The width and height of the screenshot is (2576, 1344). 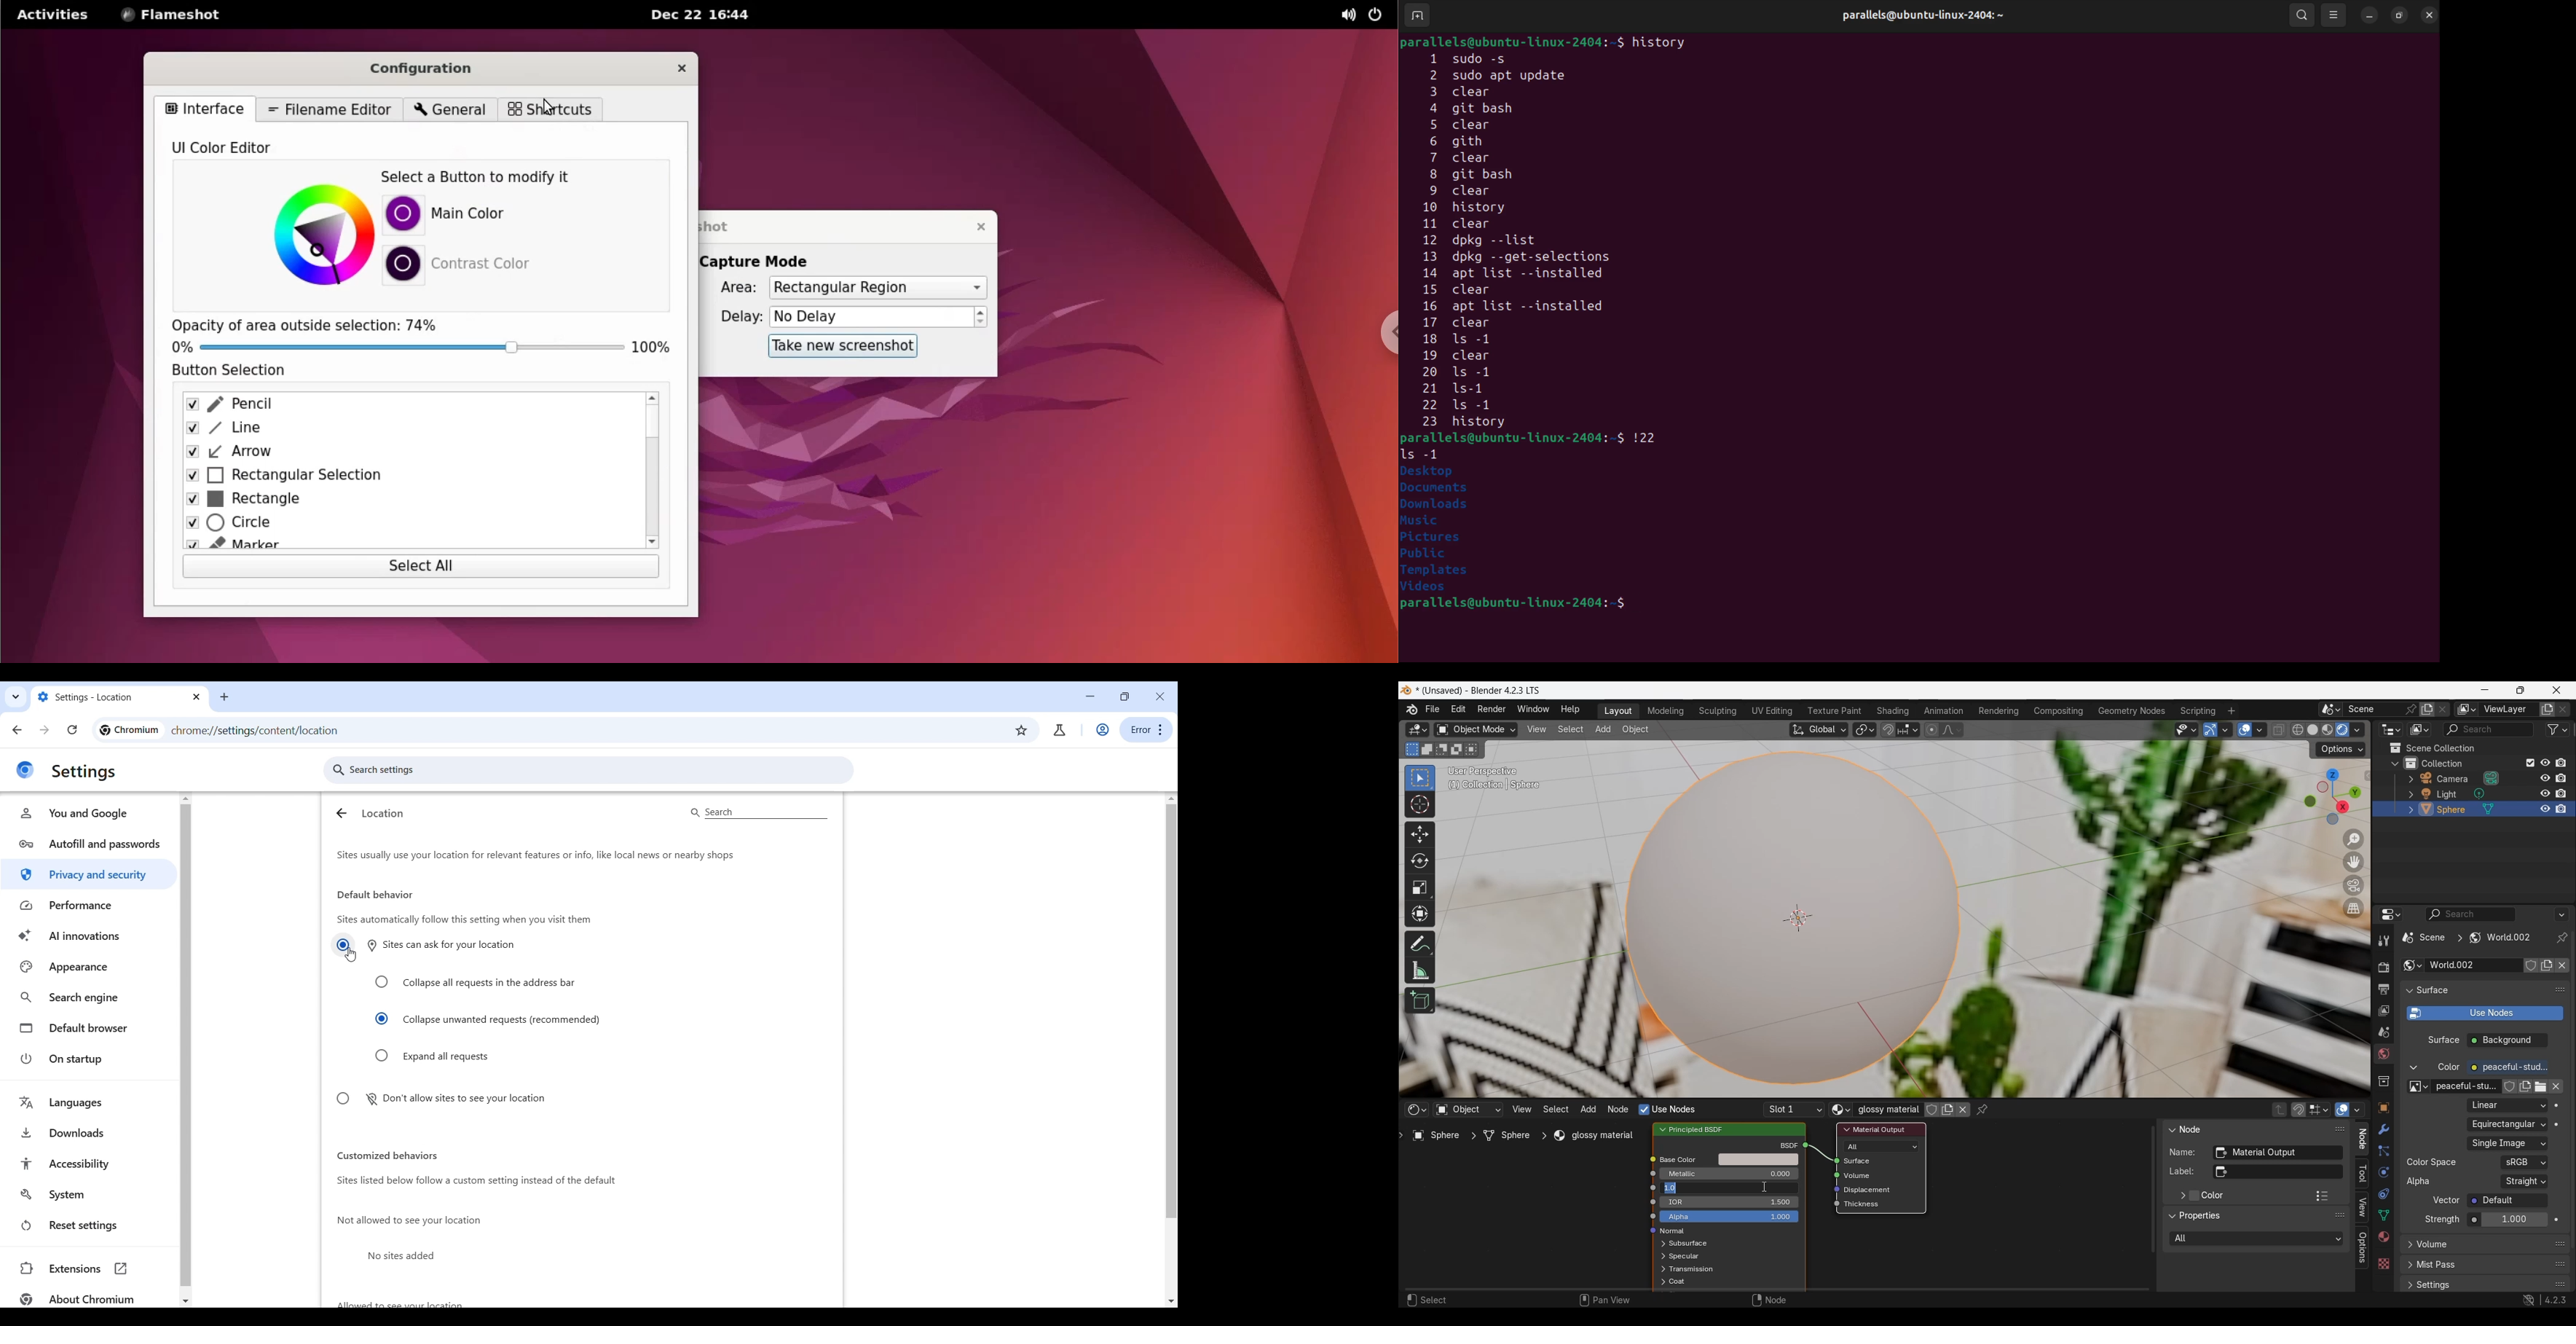 I want to click on Viewport shading: solid, so click(x=2313, y=729).